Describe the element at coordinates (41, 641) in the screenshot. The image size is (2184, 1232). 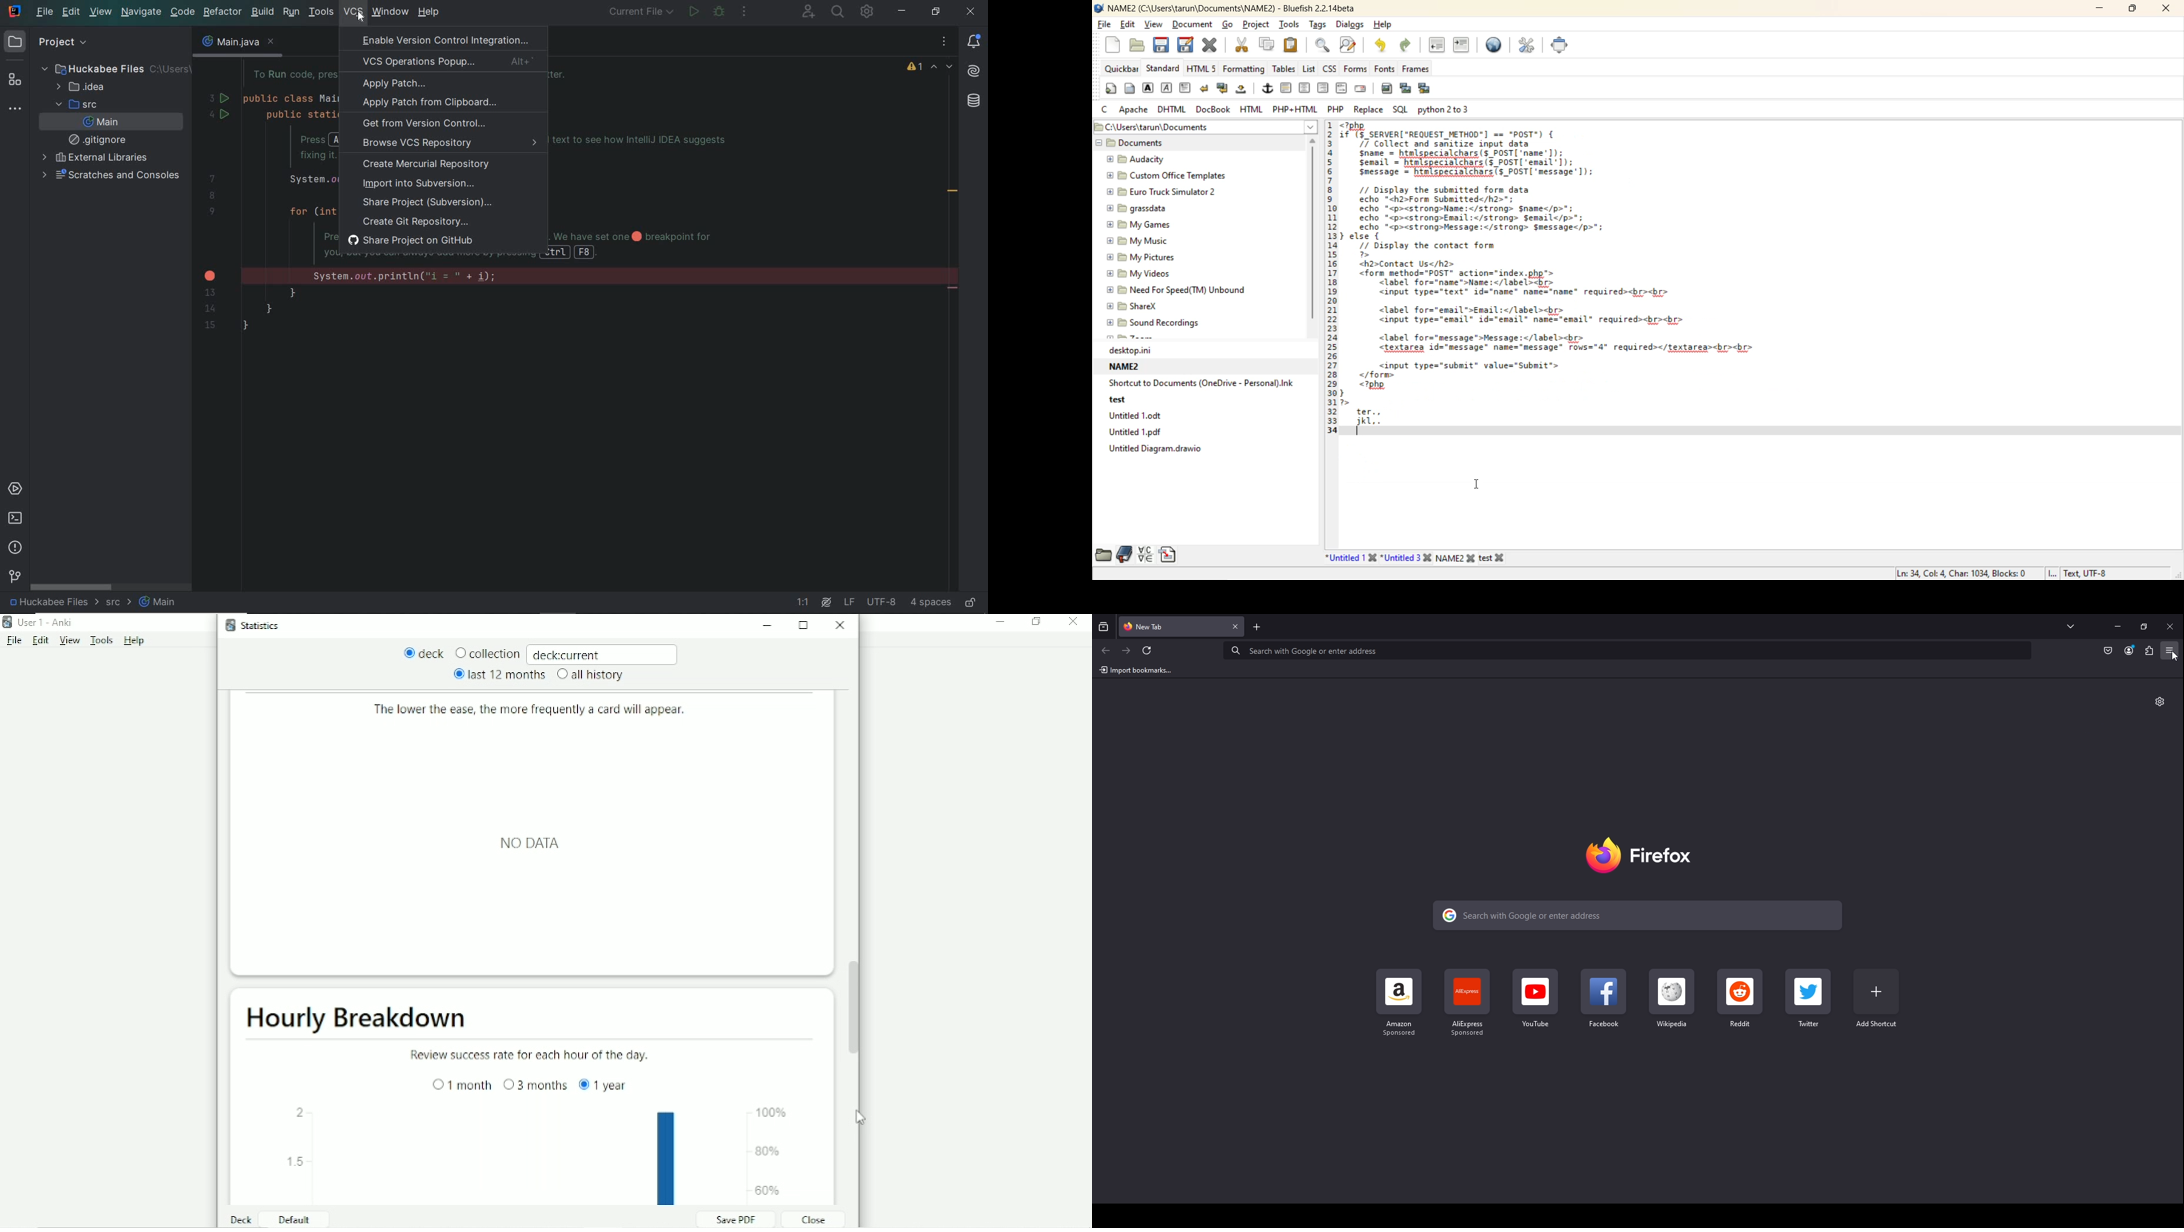
I see `Edit` at that location.